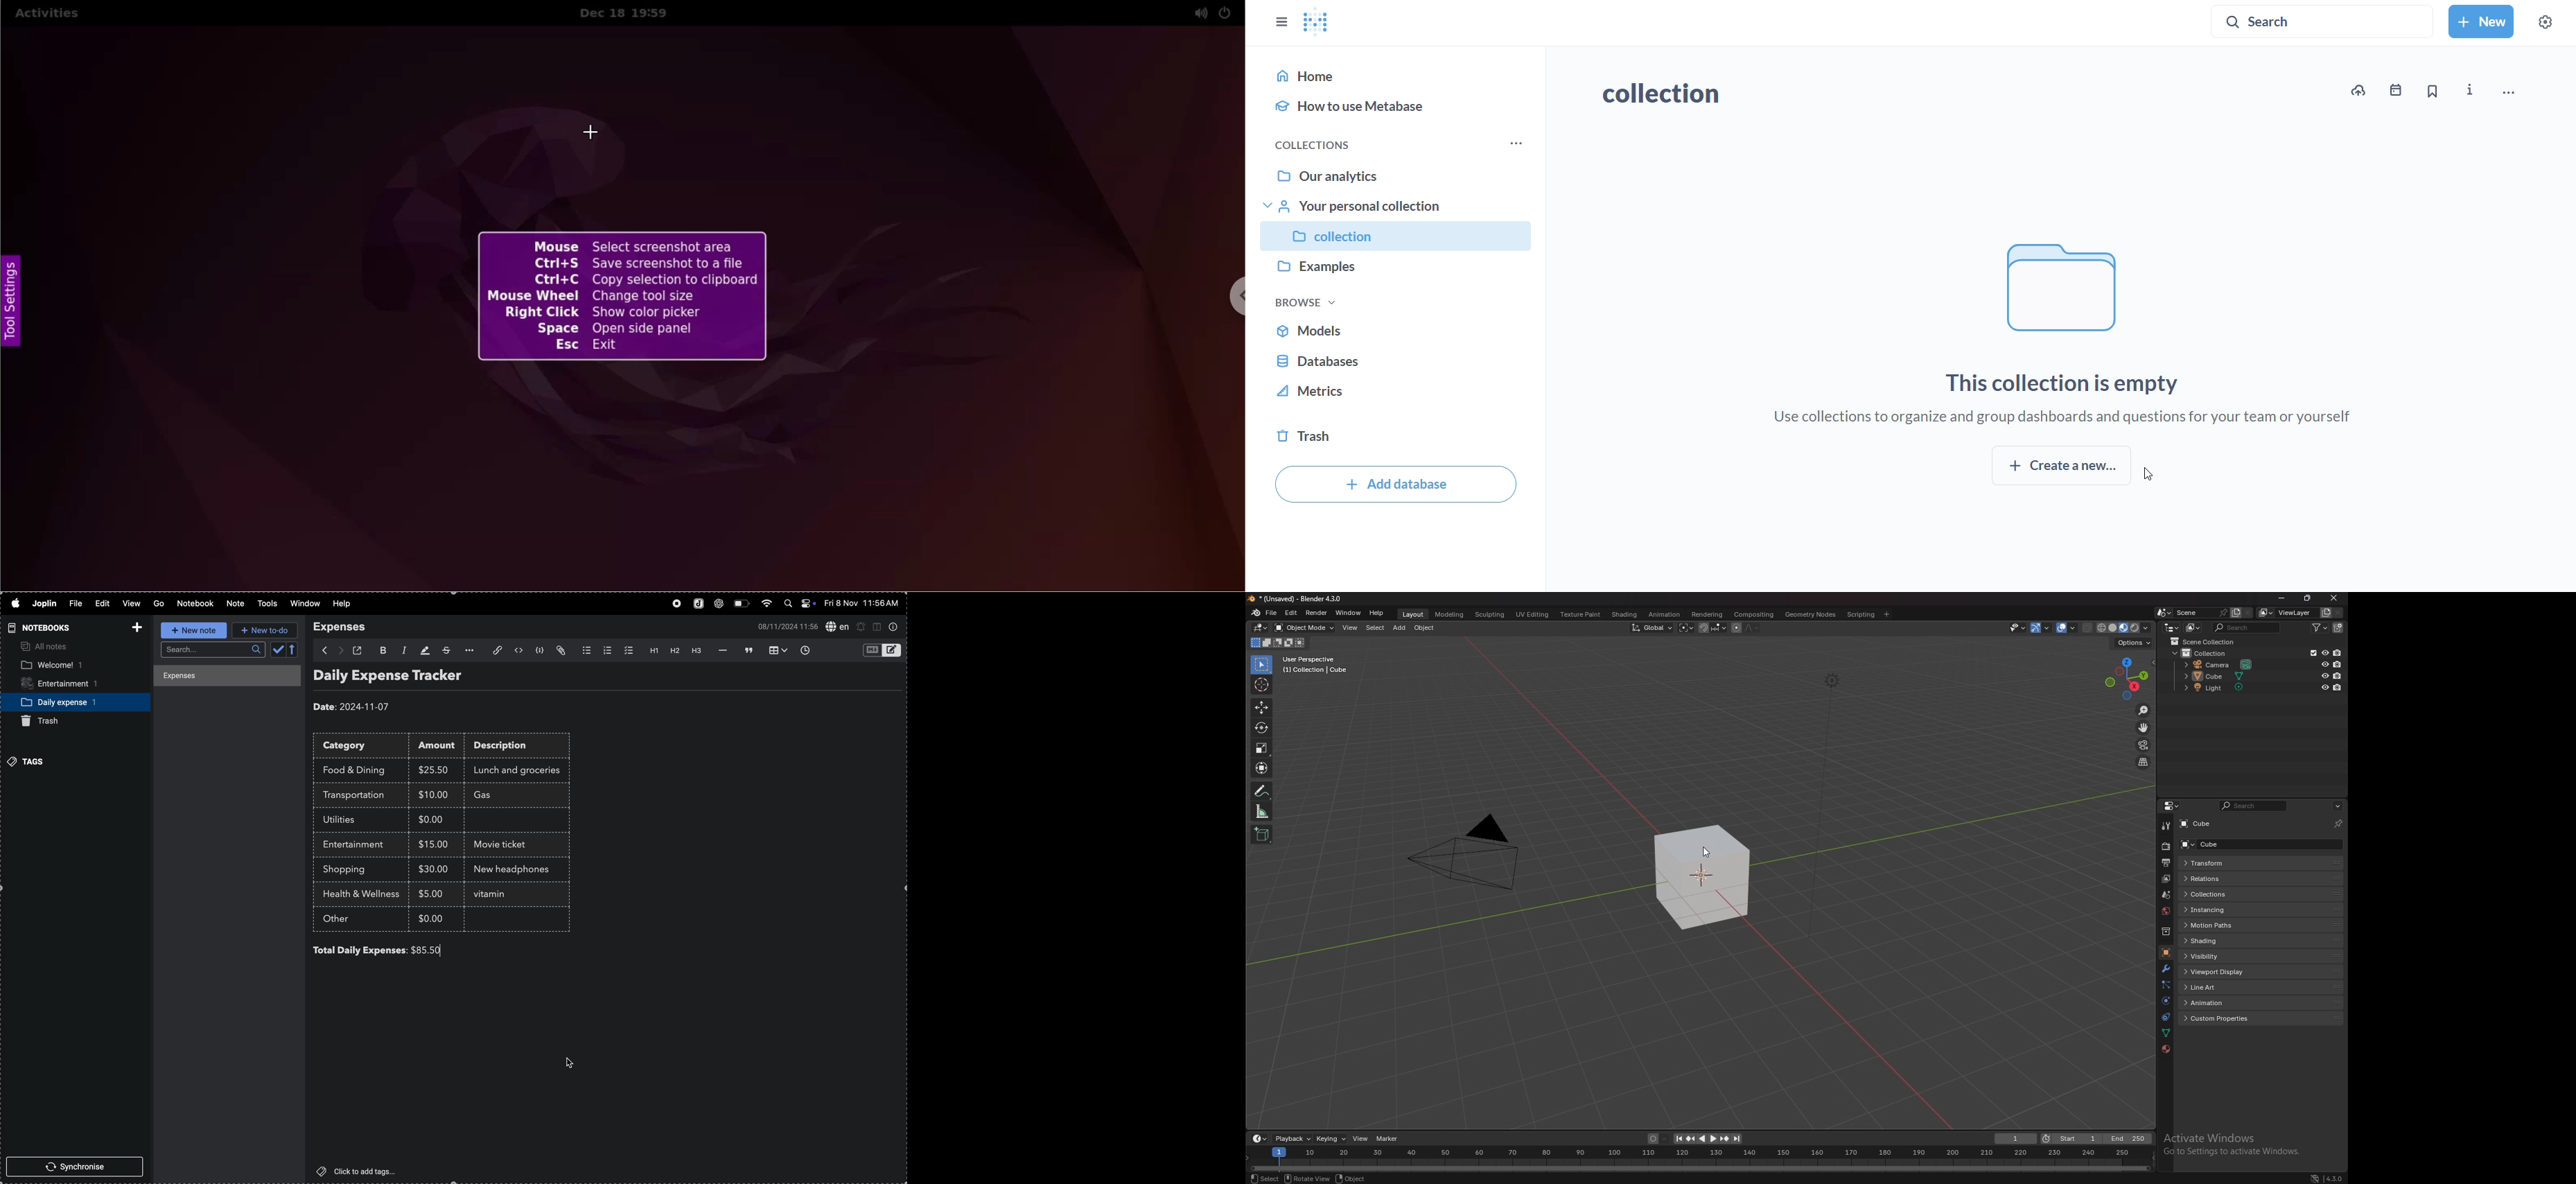 The height and width of the screenshot is (1204, 2576). Describe the element at coordinates (1315, 664) in the screenshot. I see `info` at that location.